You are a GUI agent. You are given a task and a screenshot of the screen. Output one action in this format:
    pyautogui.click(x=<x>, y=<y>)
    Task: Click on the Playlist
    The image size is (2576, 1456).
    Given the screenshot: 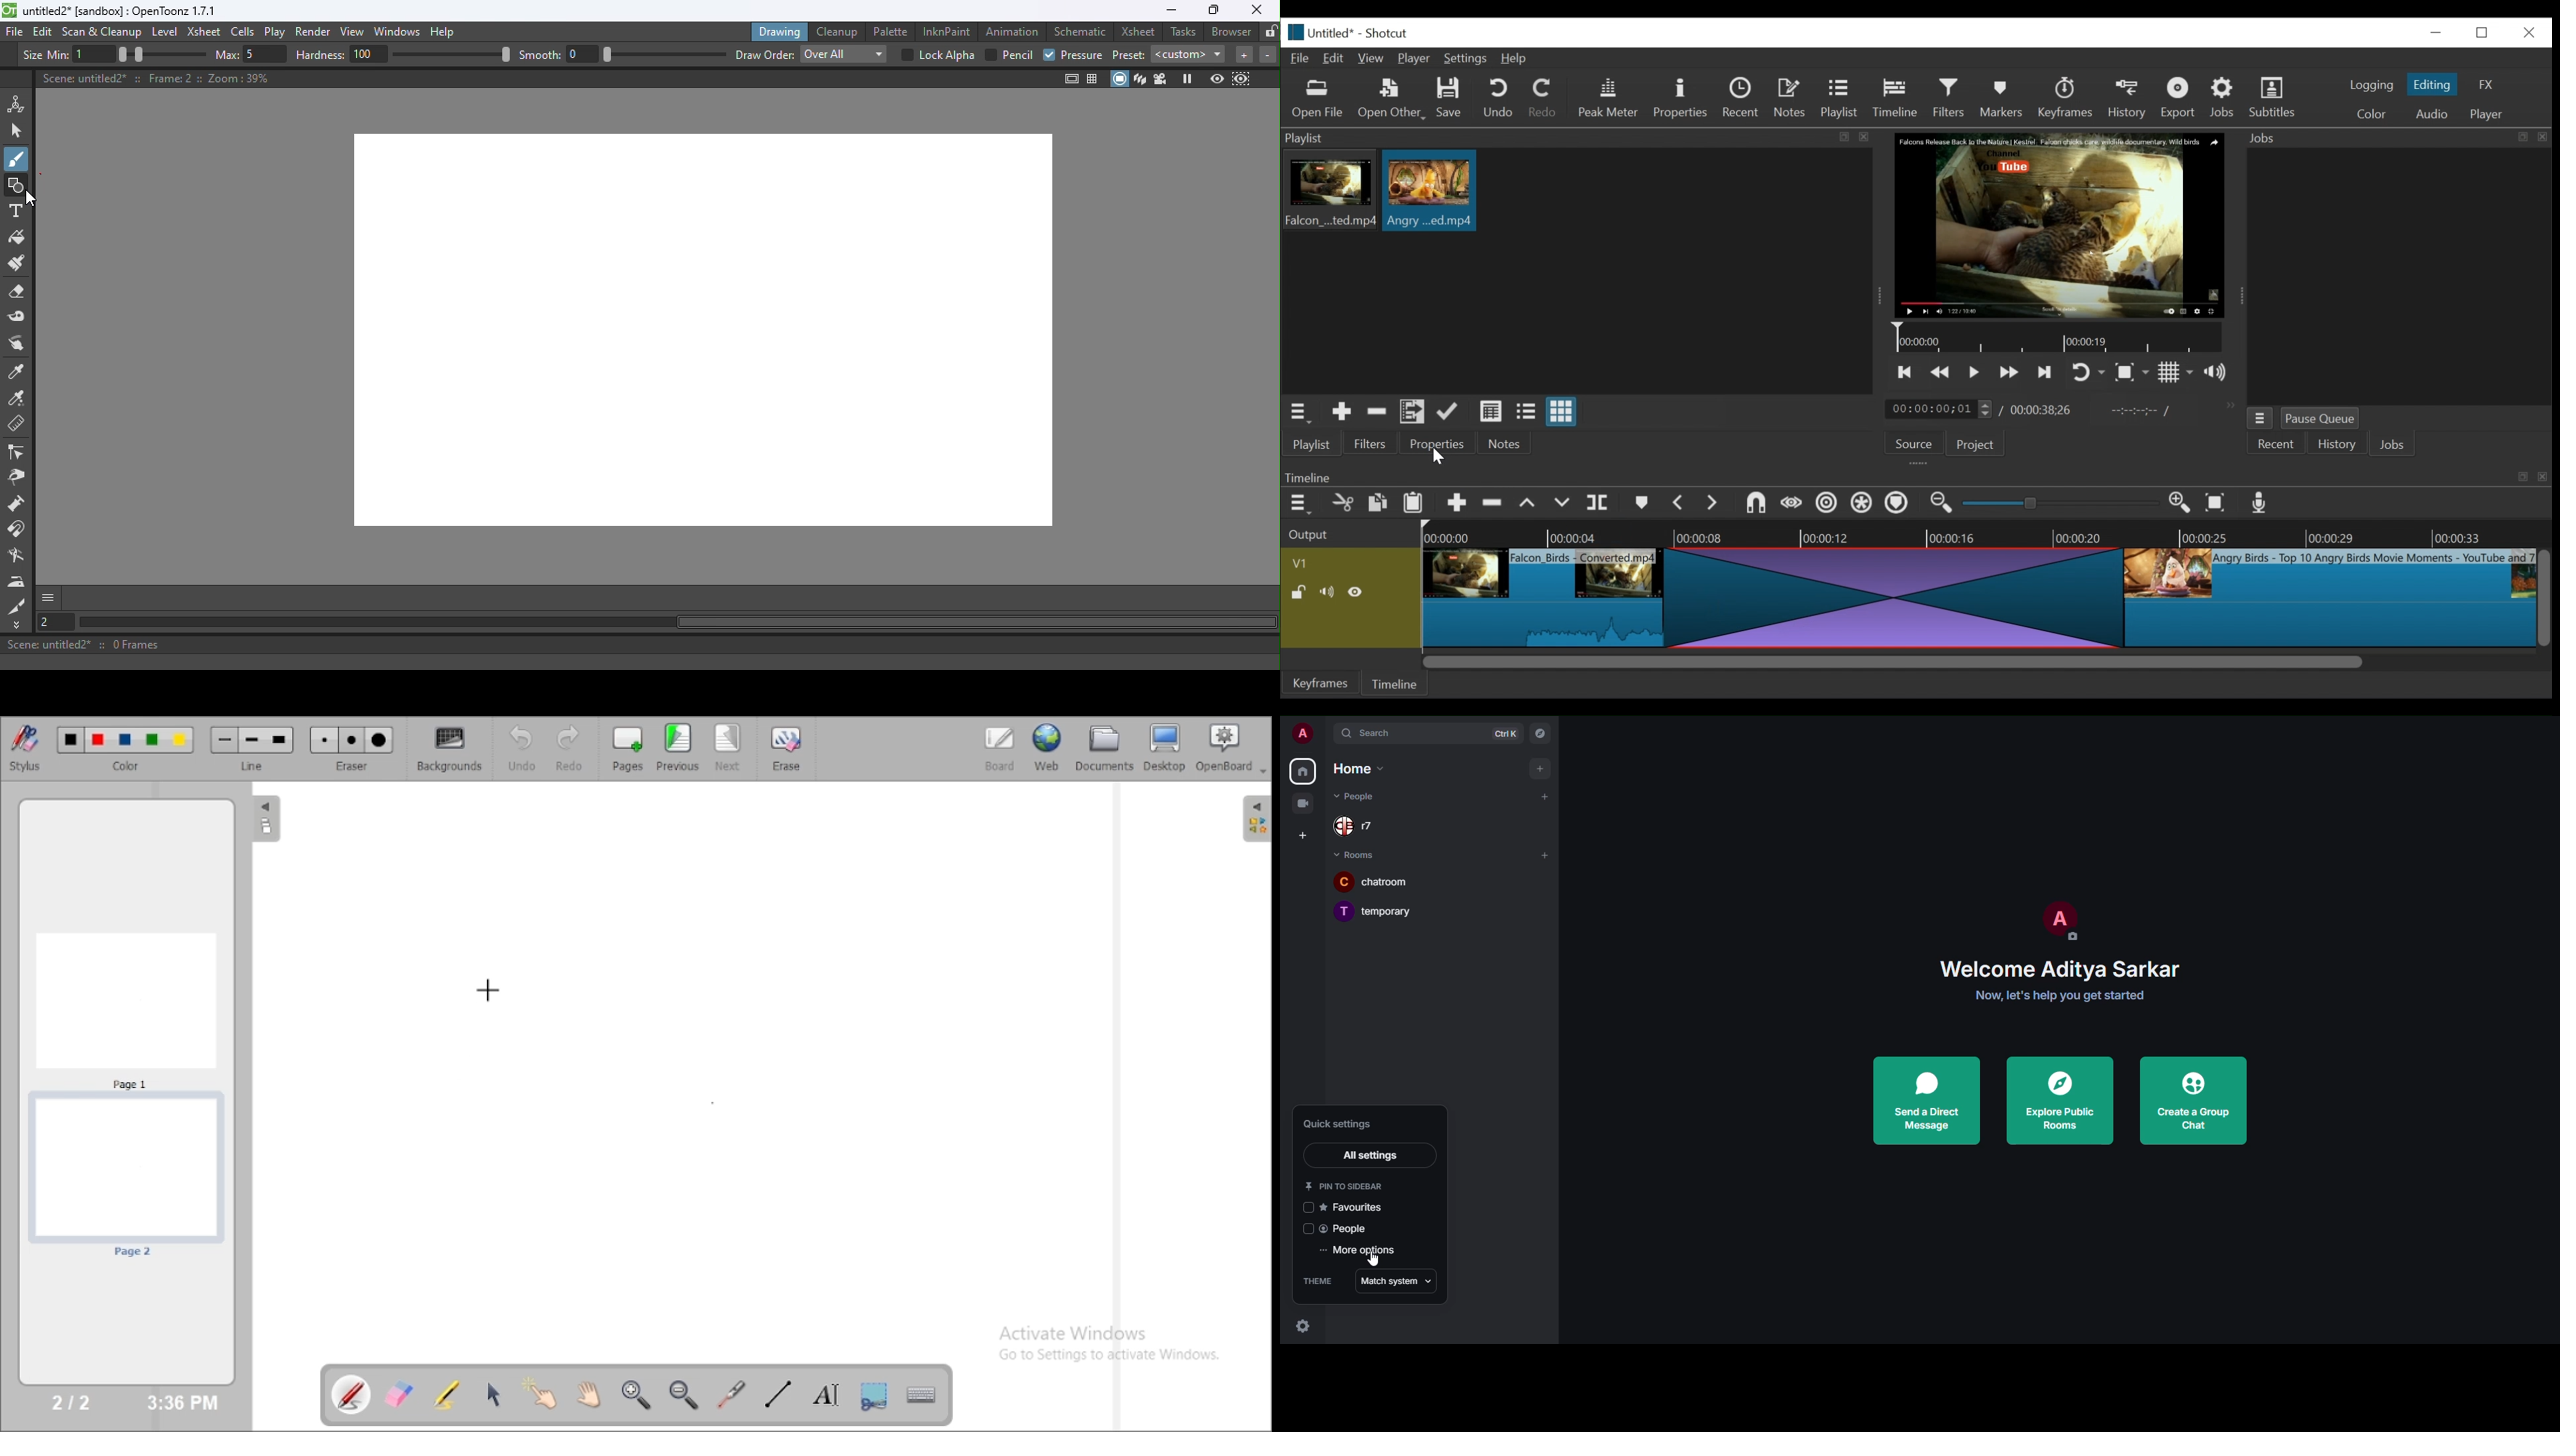 What is the action you would take?
    pyautogui.click(x=1840, y=99)
    